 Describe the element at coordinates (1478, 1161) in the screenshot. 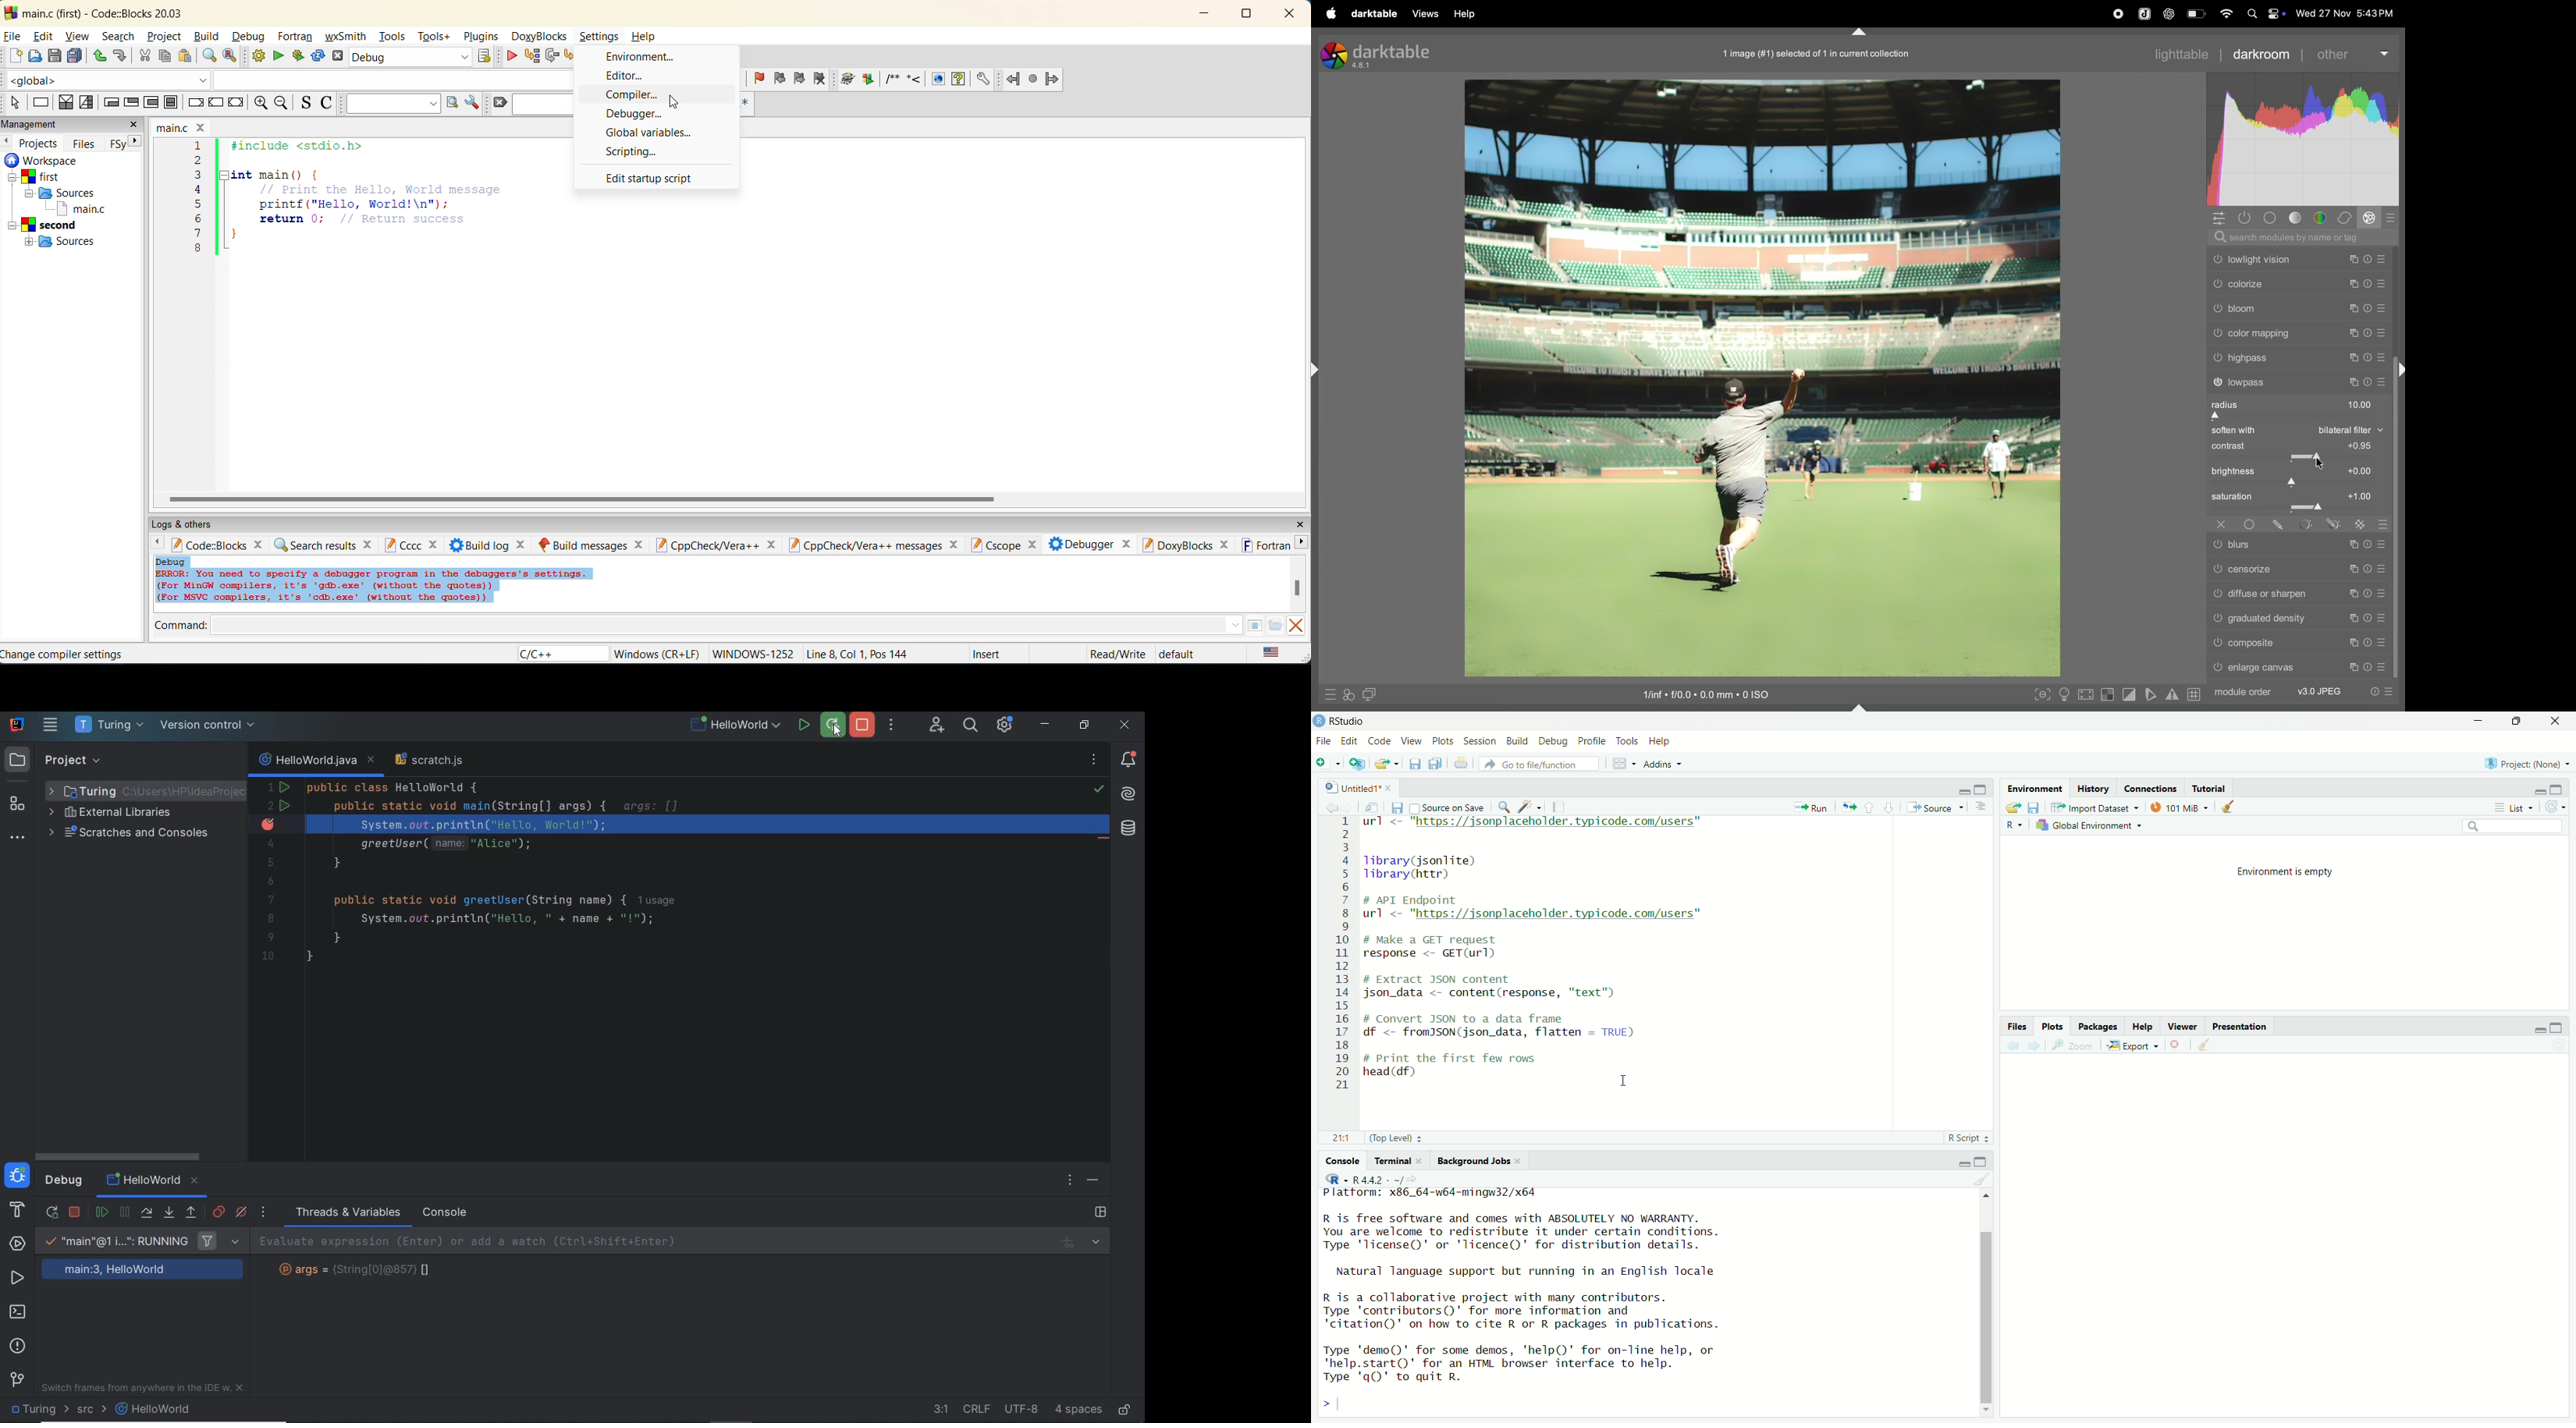

I see `Background Jobs` at that location.